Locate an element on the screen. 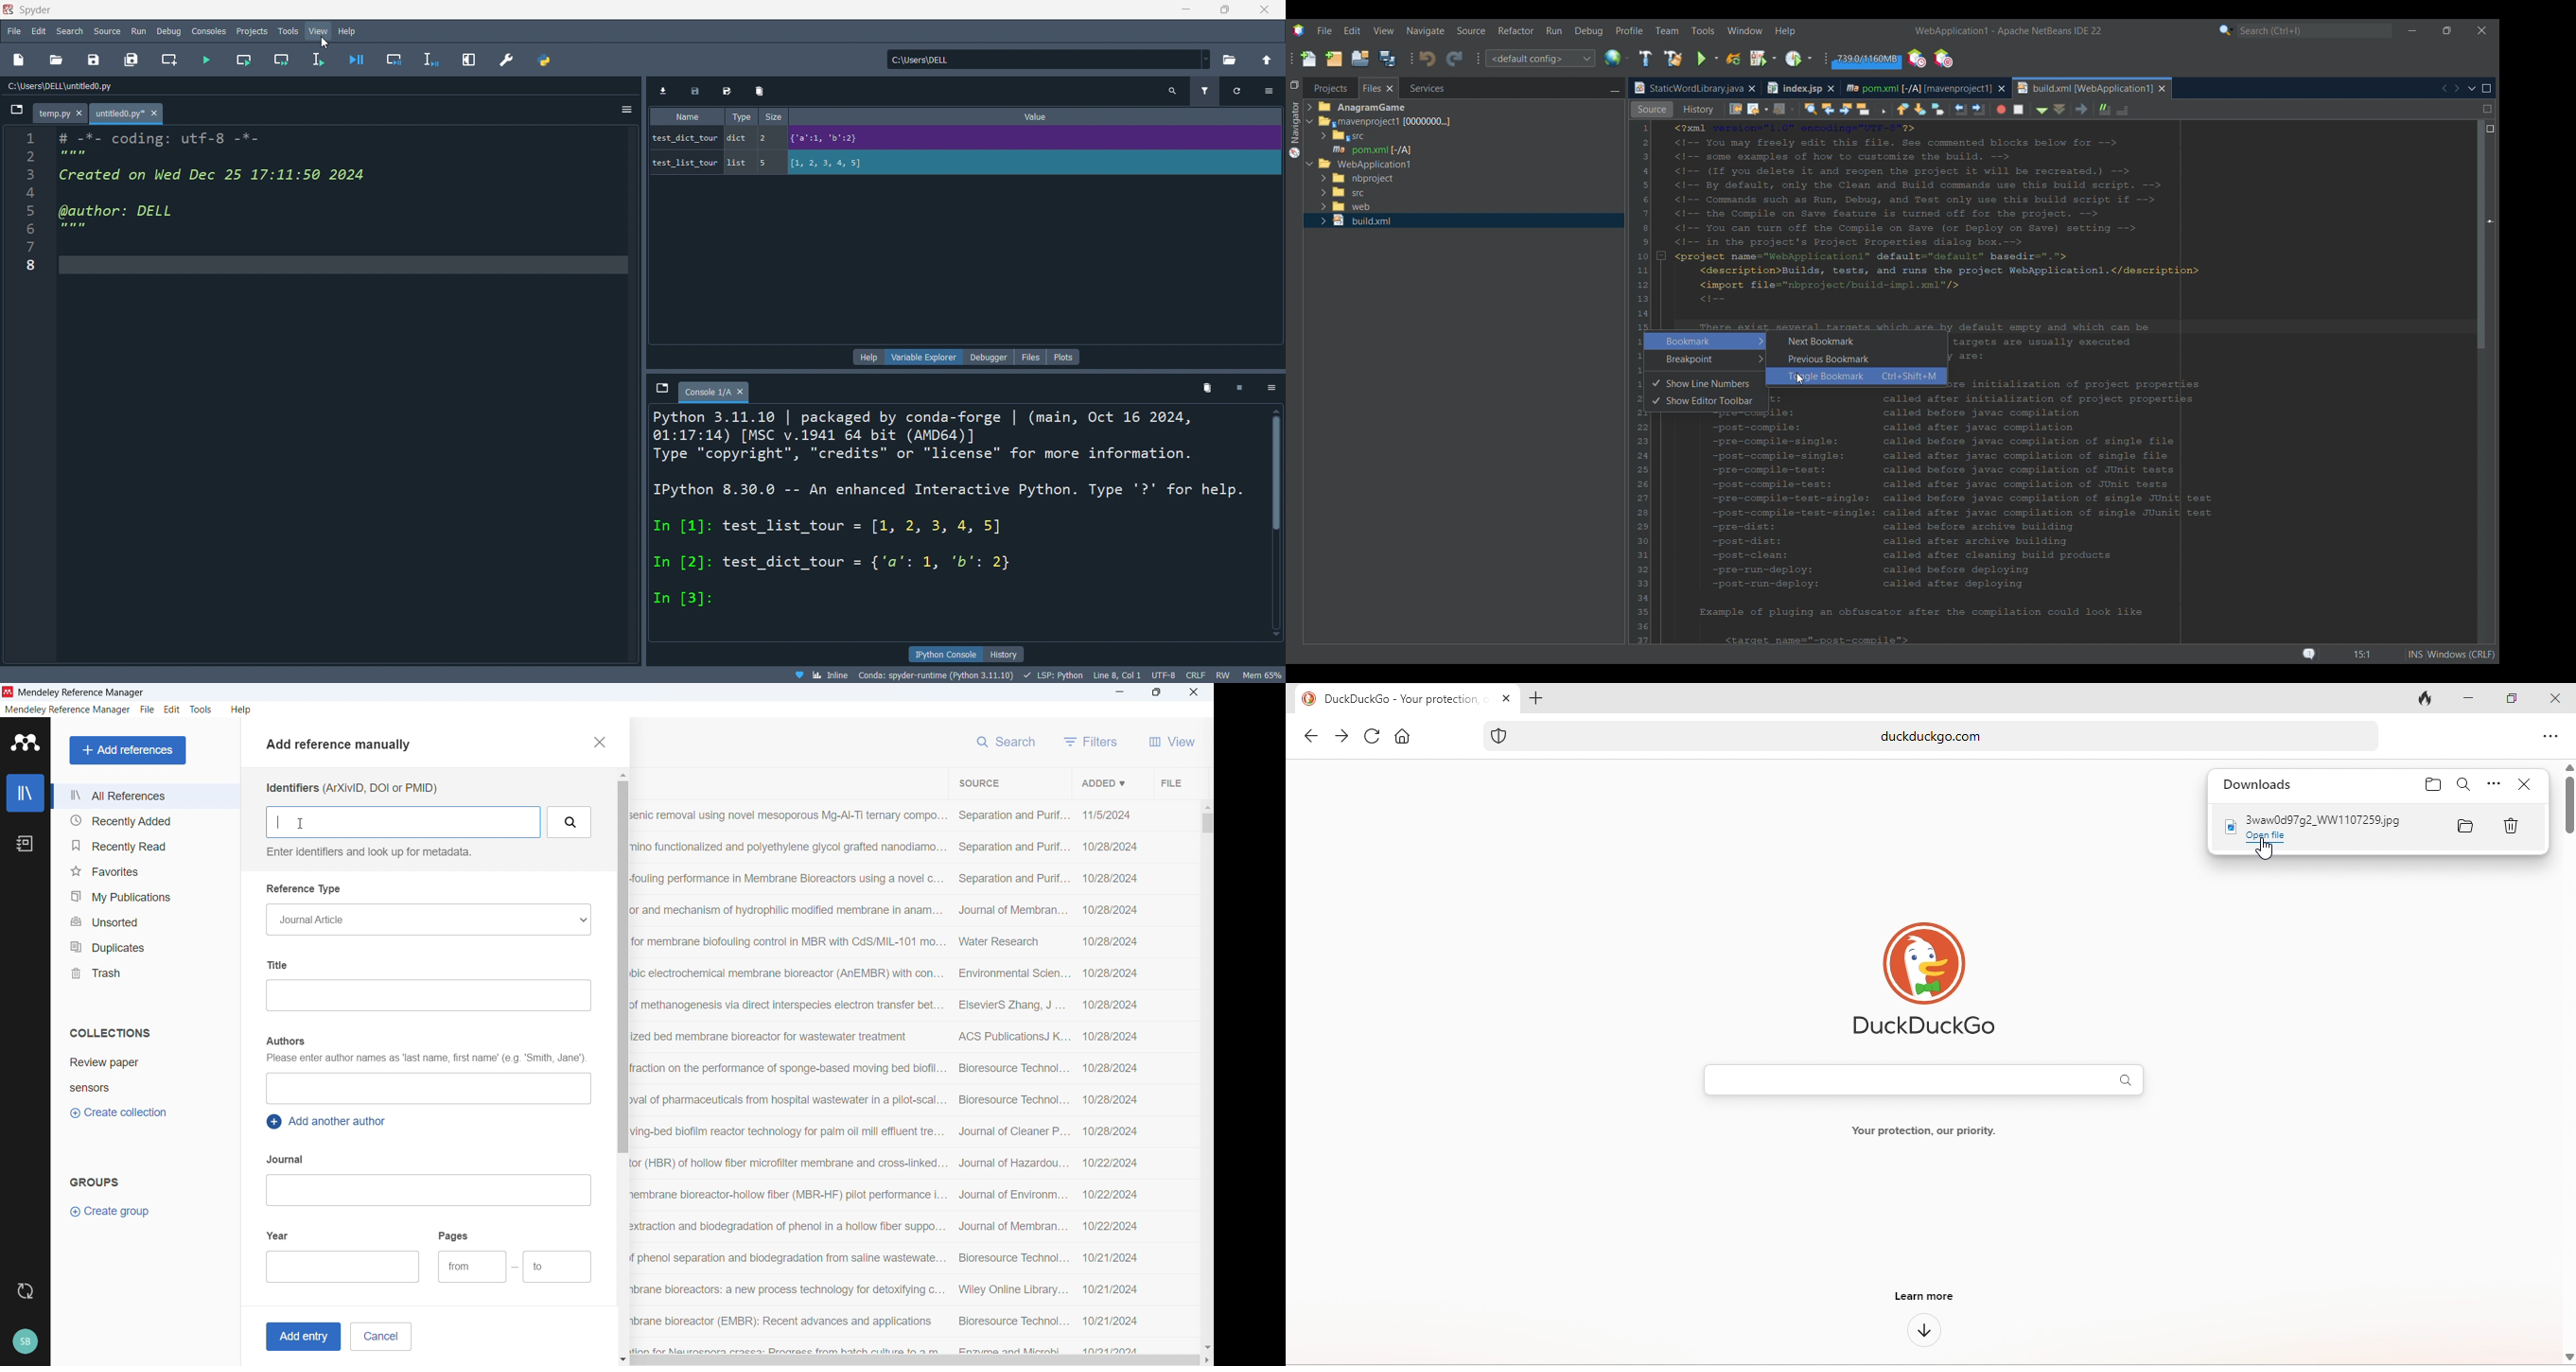 This screenshot has width=2576, height=1372. maximize is located at coordinates (2513, 698).